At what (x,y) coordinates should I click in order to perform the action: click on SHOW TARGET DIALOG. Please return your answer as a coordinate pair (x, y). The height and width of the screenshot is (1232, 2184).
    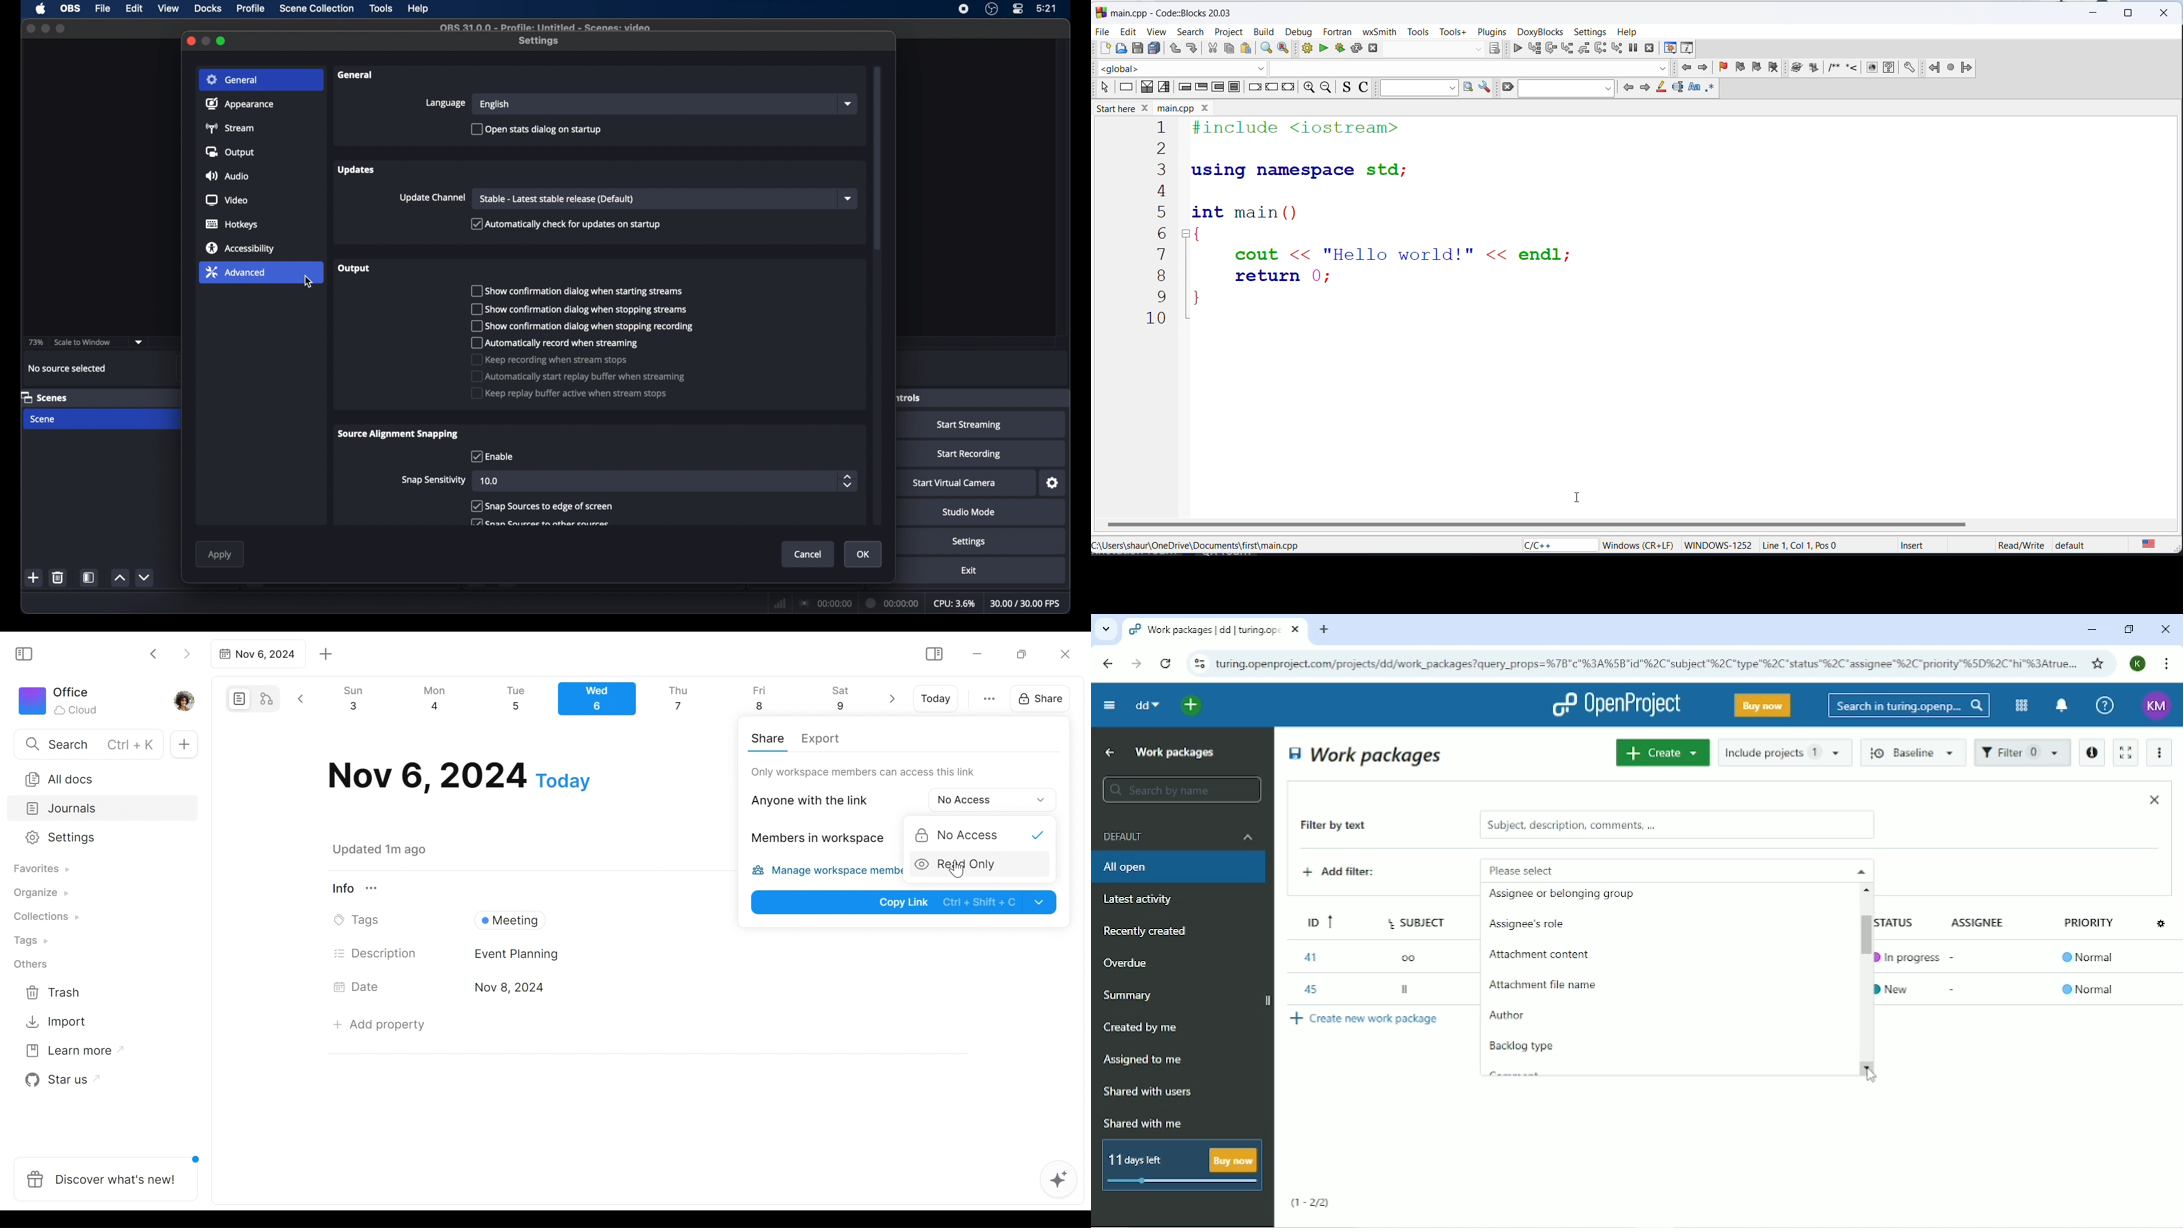
    Looking at the image, I should click on (1493, 49).